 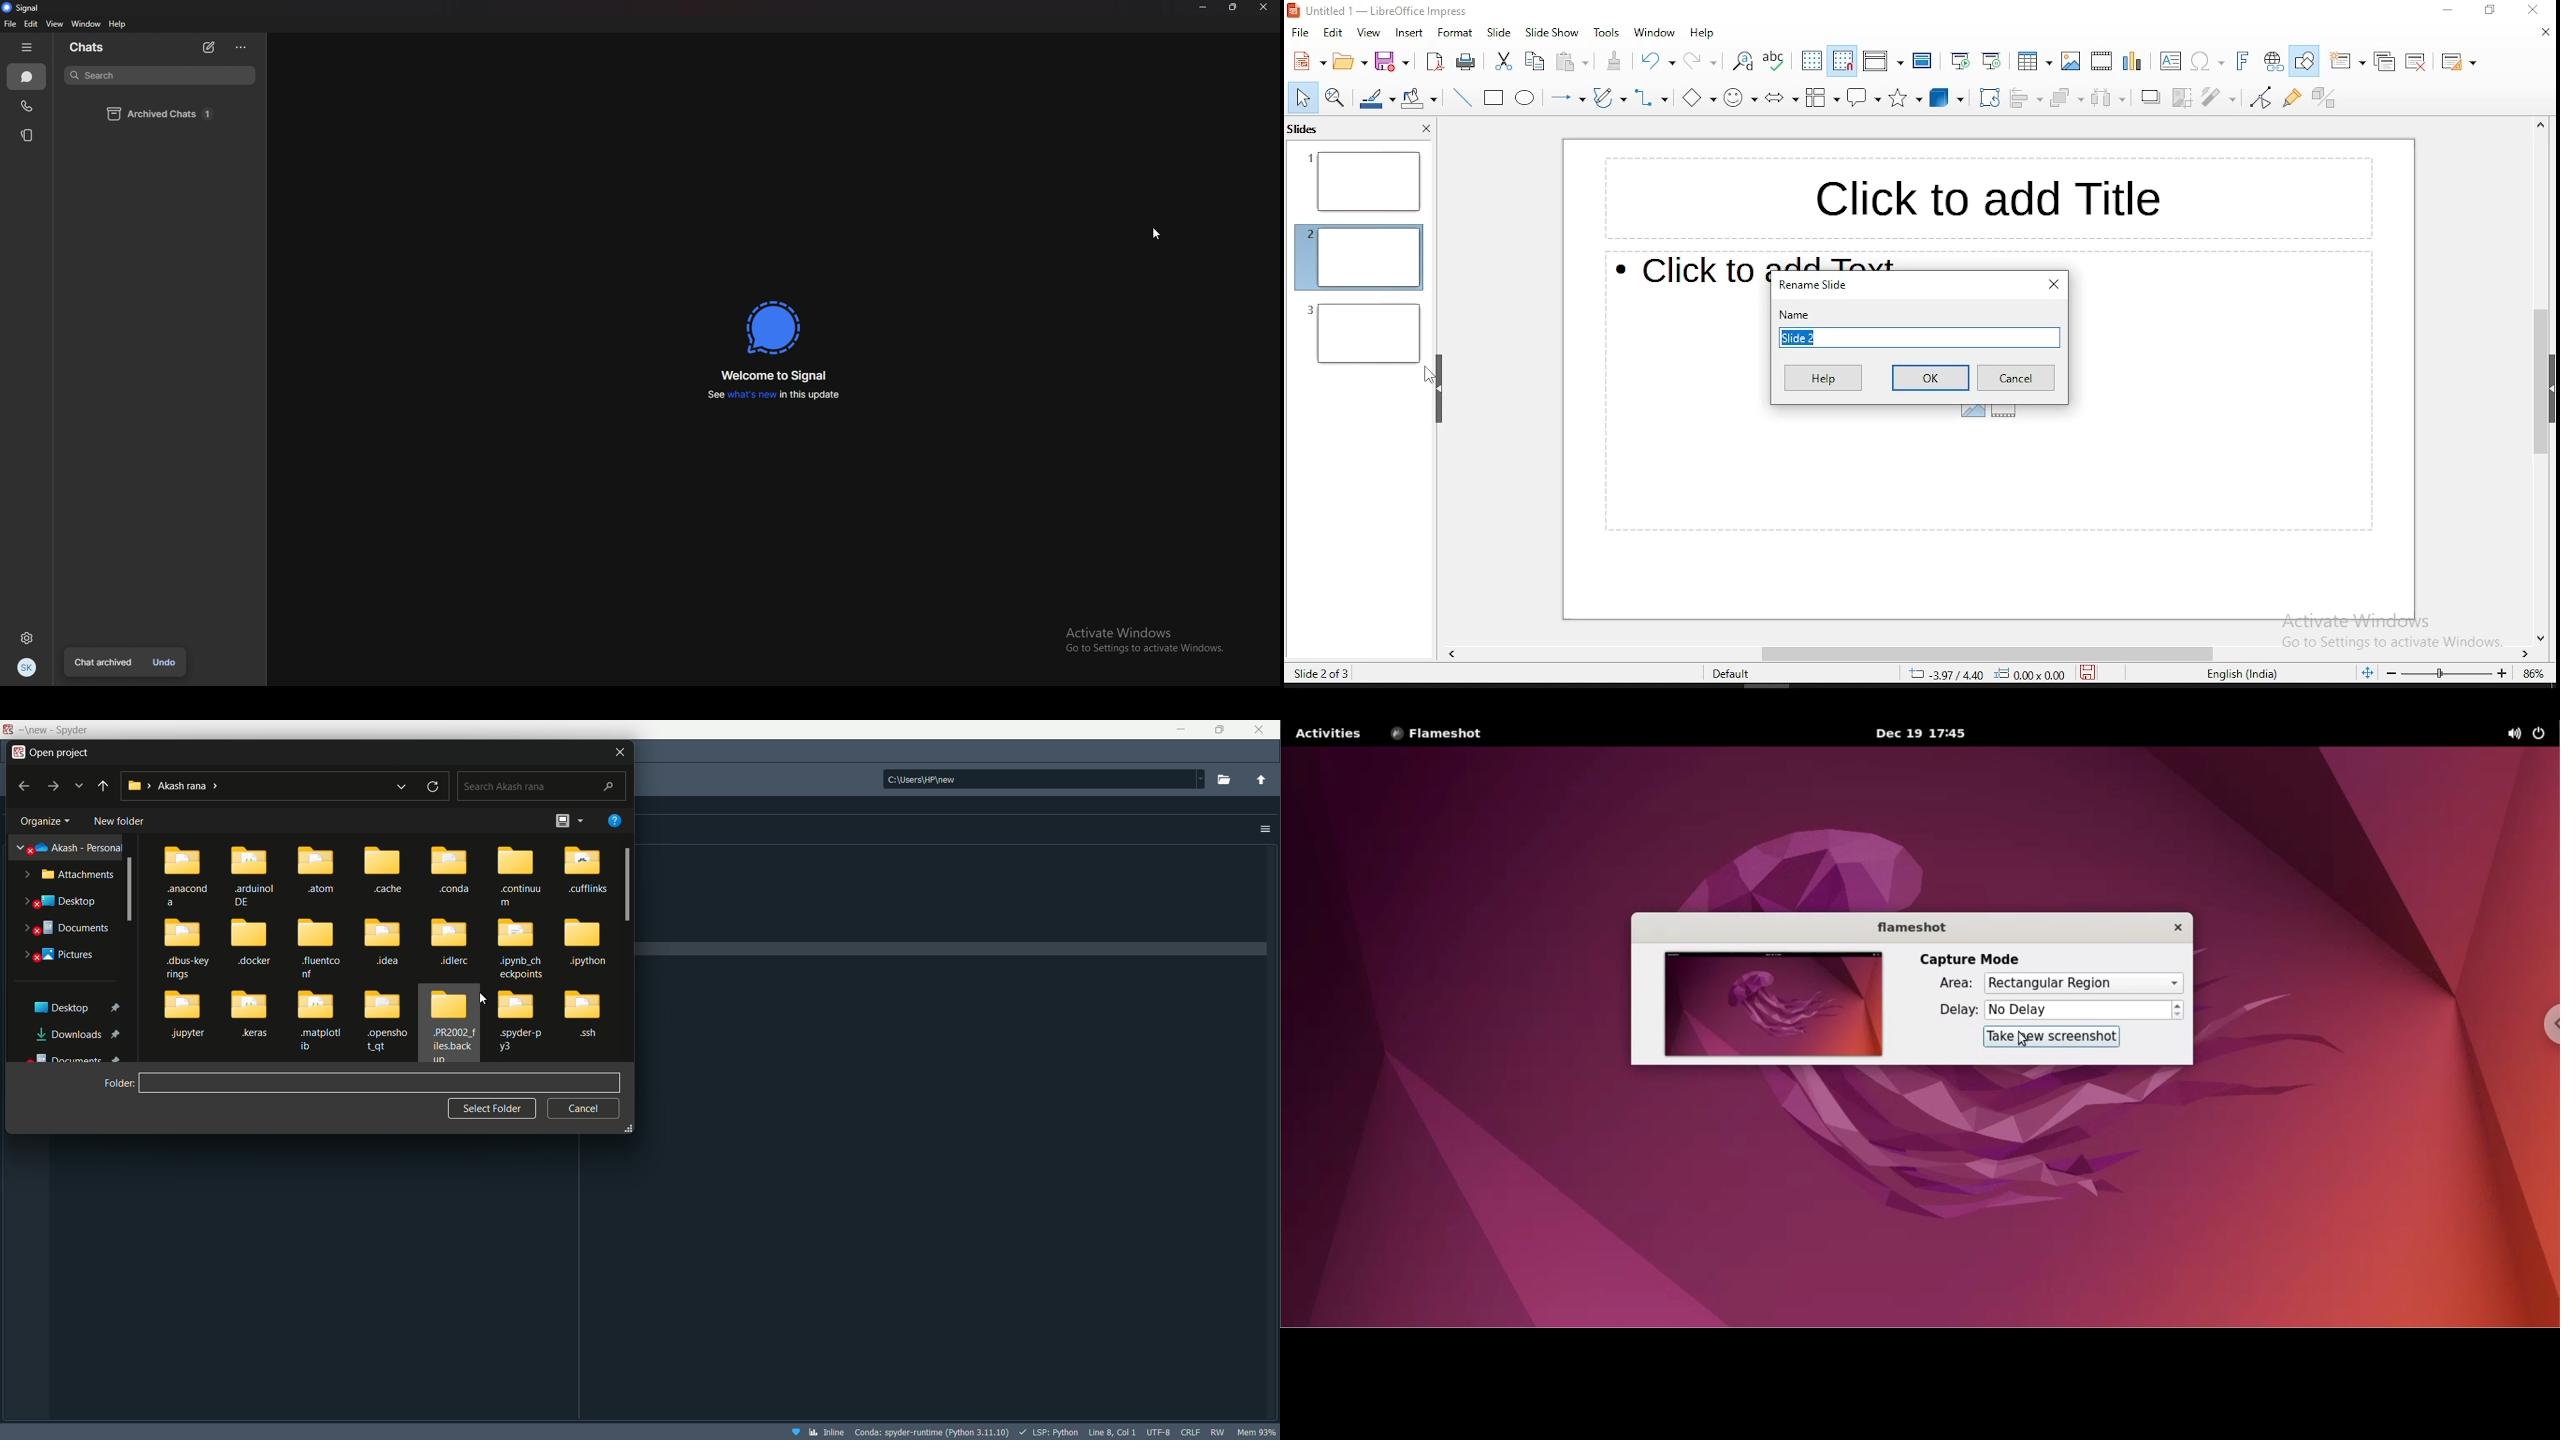 I want to click on current directory, so click(x=184, y=787).